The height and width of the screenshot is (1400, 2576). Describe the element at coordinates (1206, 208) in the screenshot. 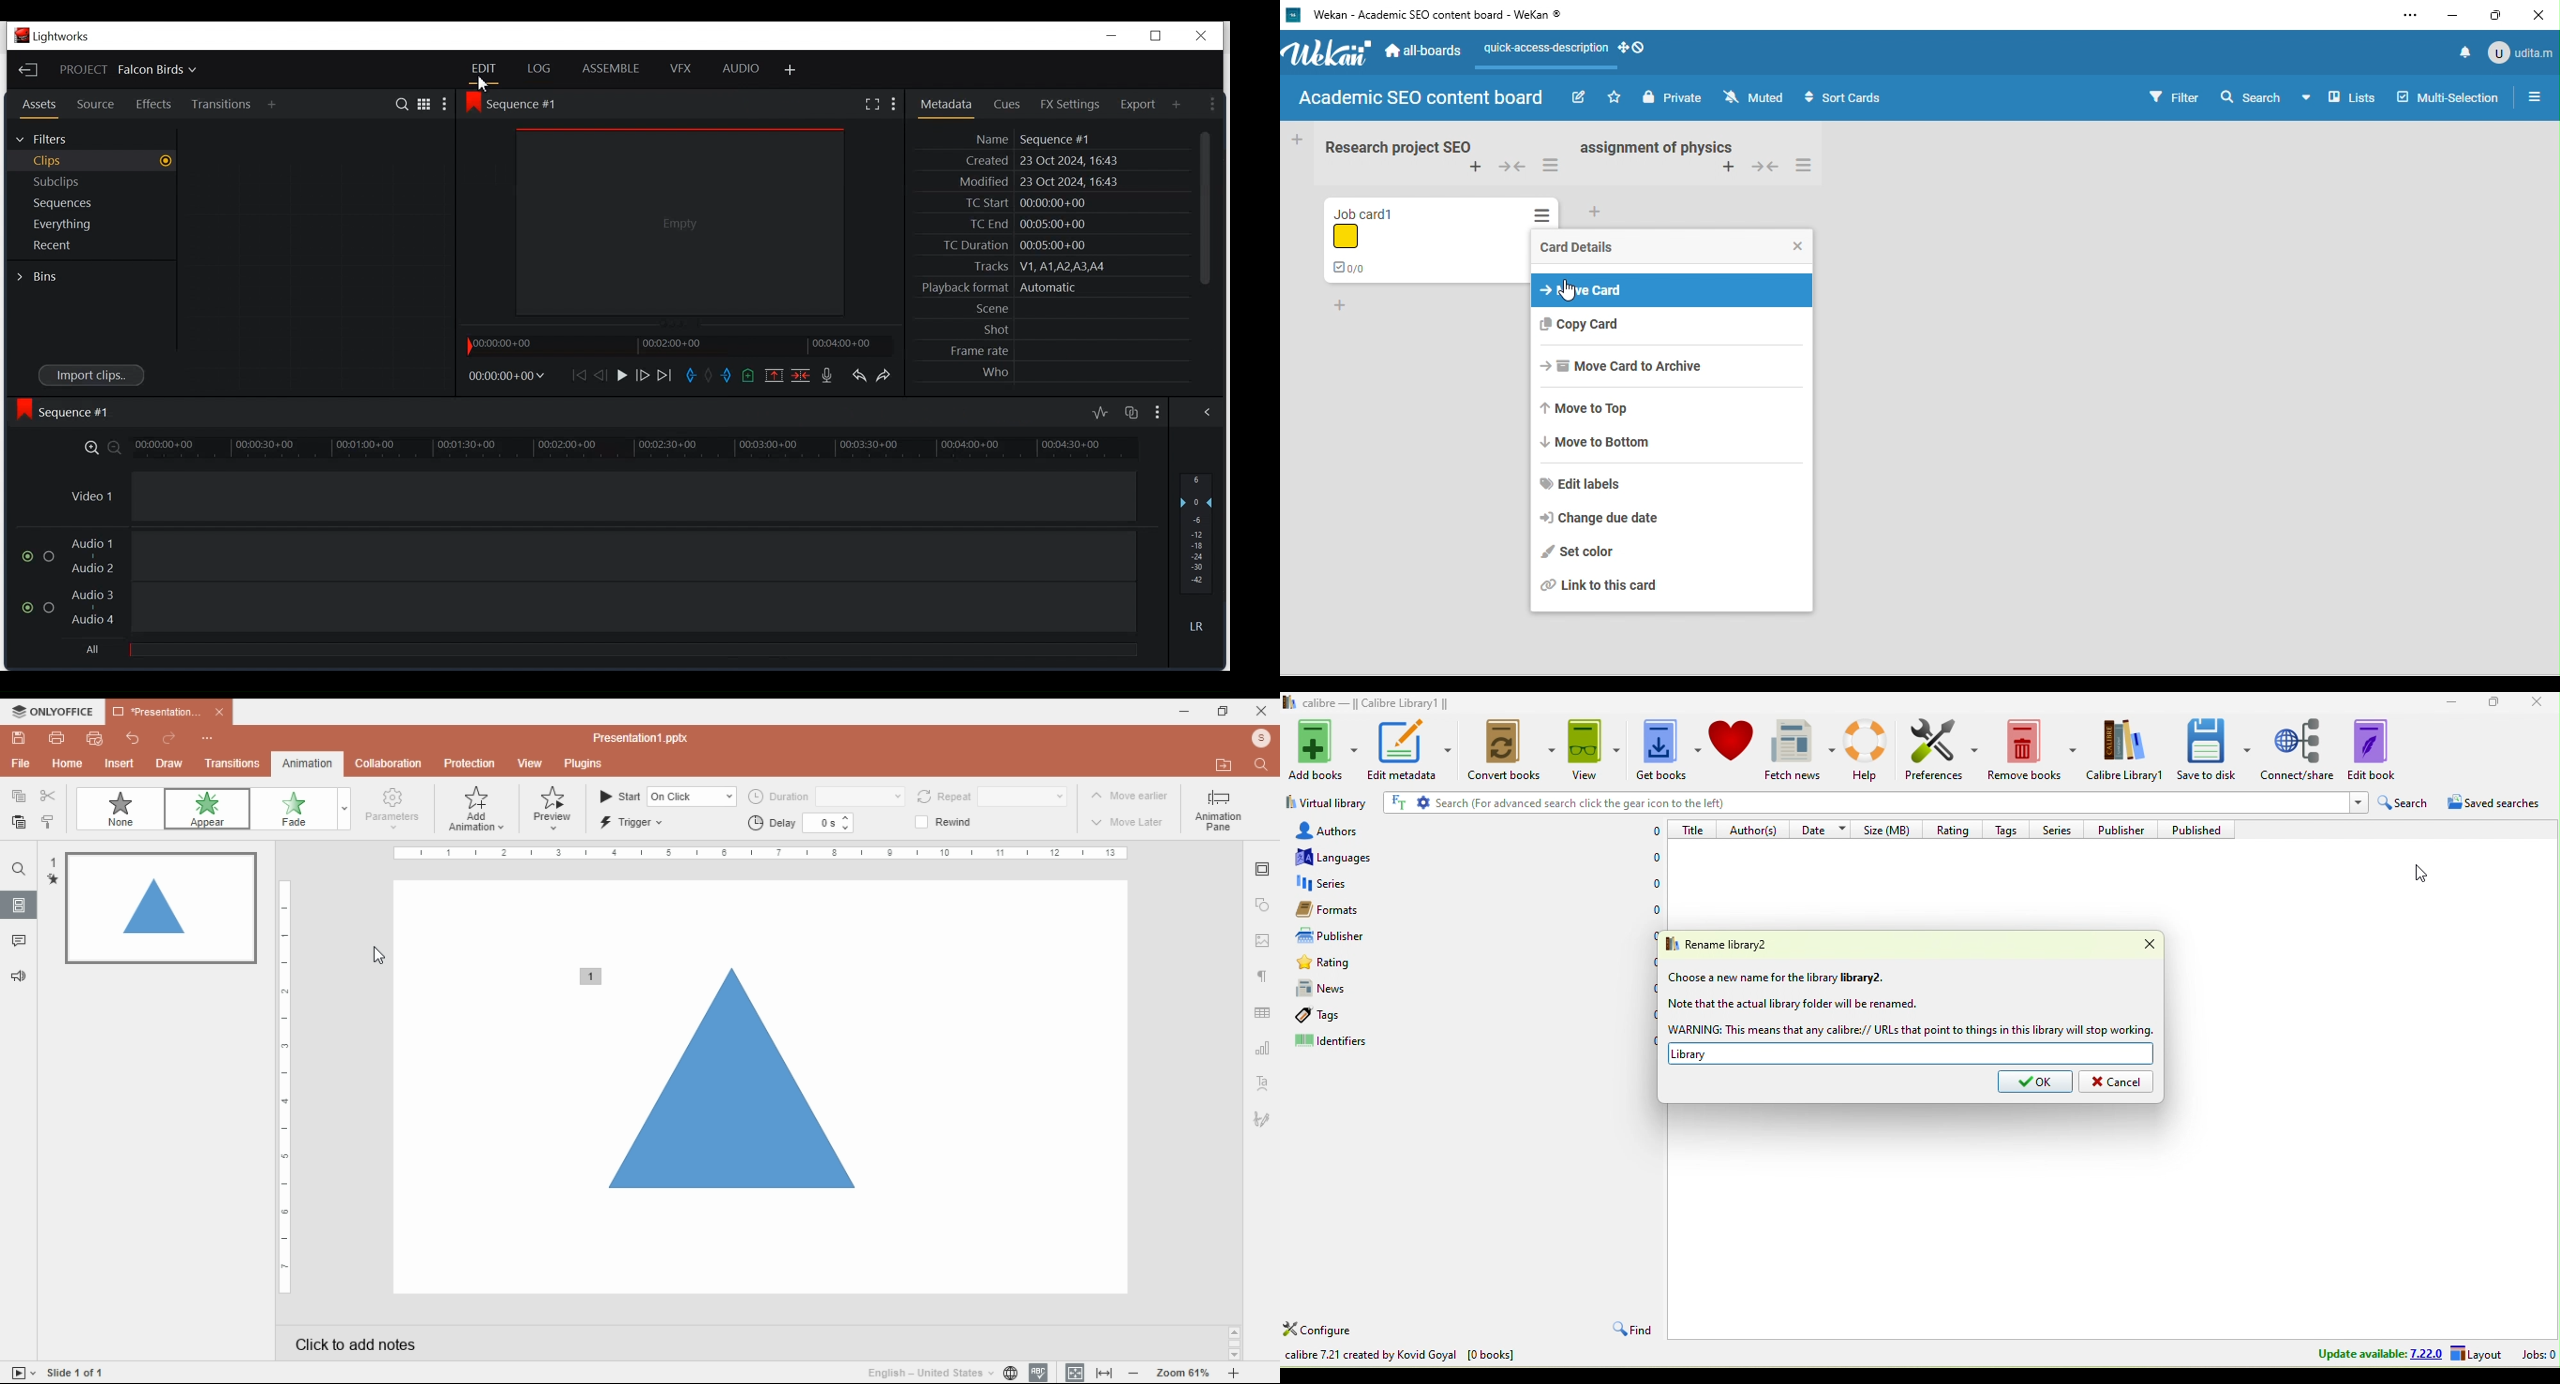

I see `Vertical Scroll bar` at that location.